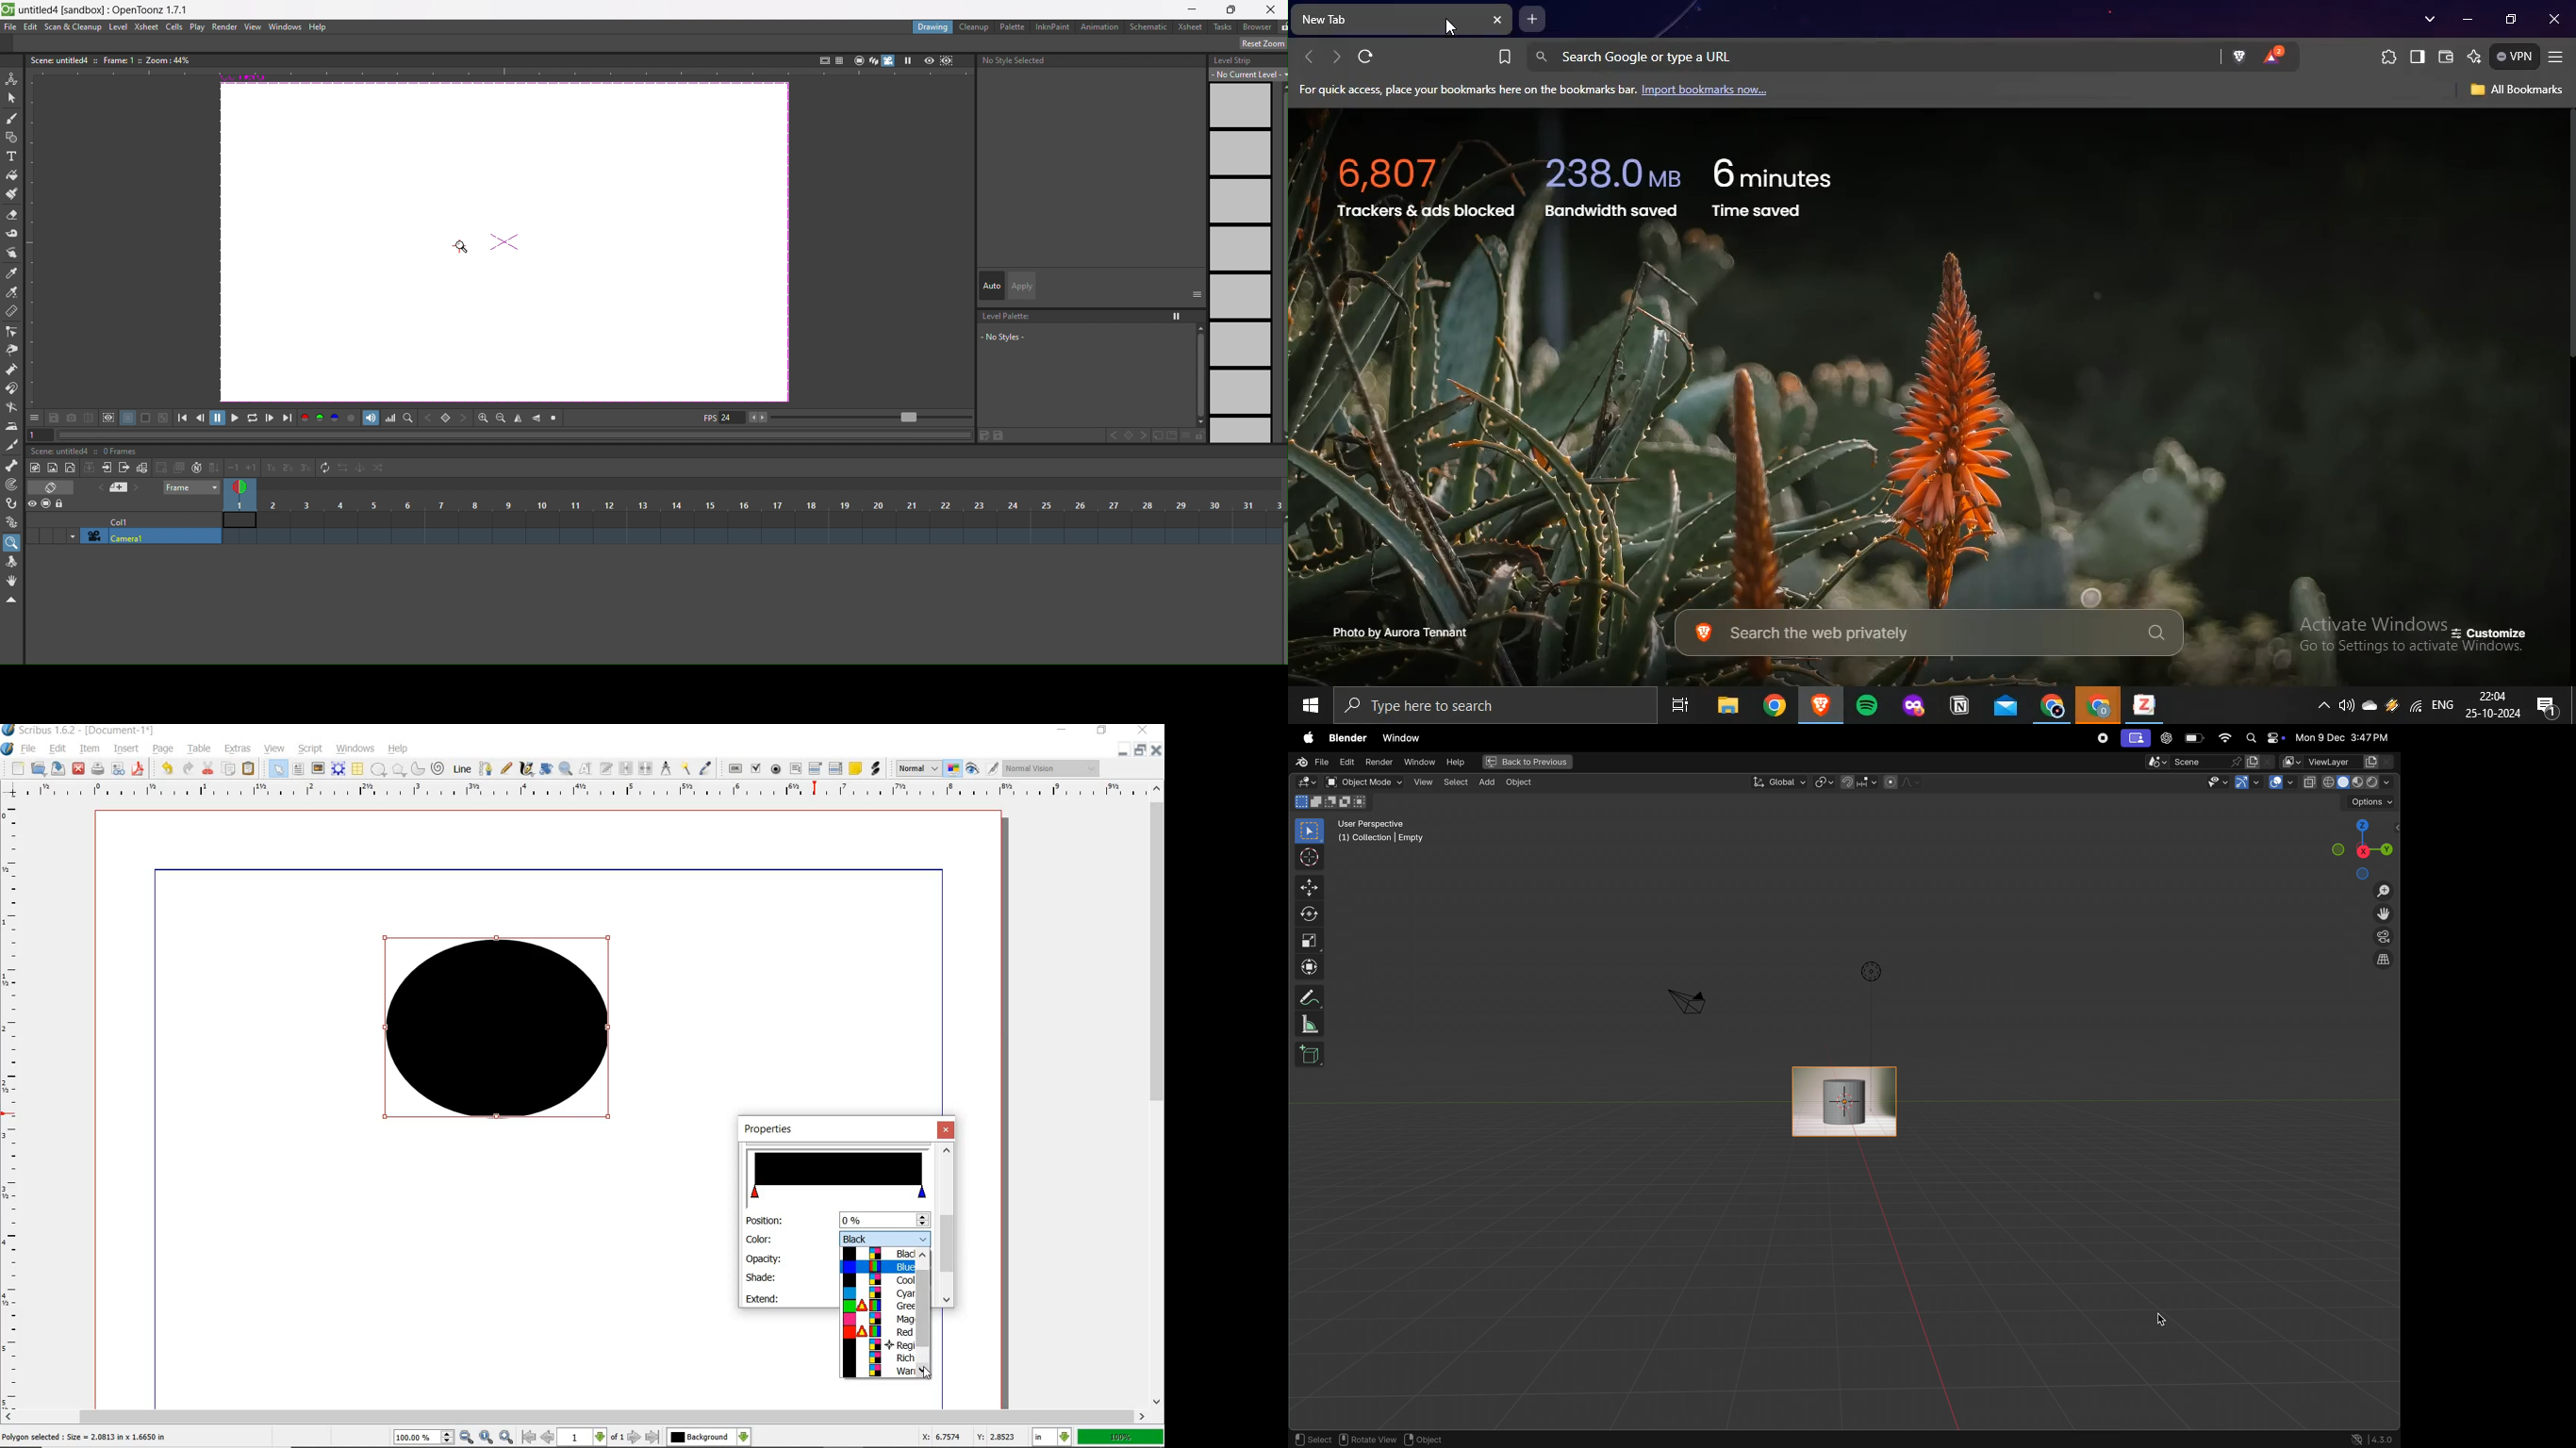  I want to click on select current unit, so click(1052, 1436).